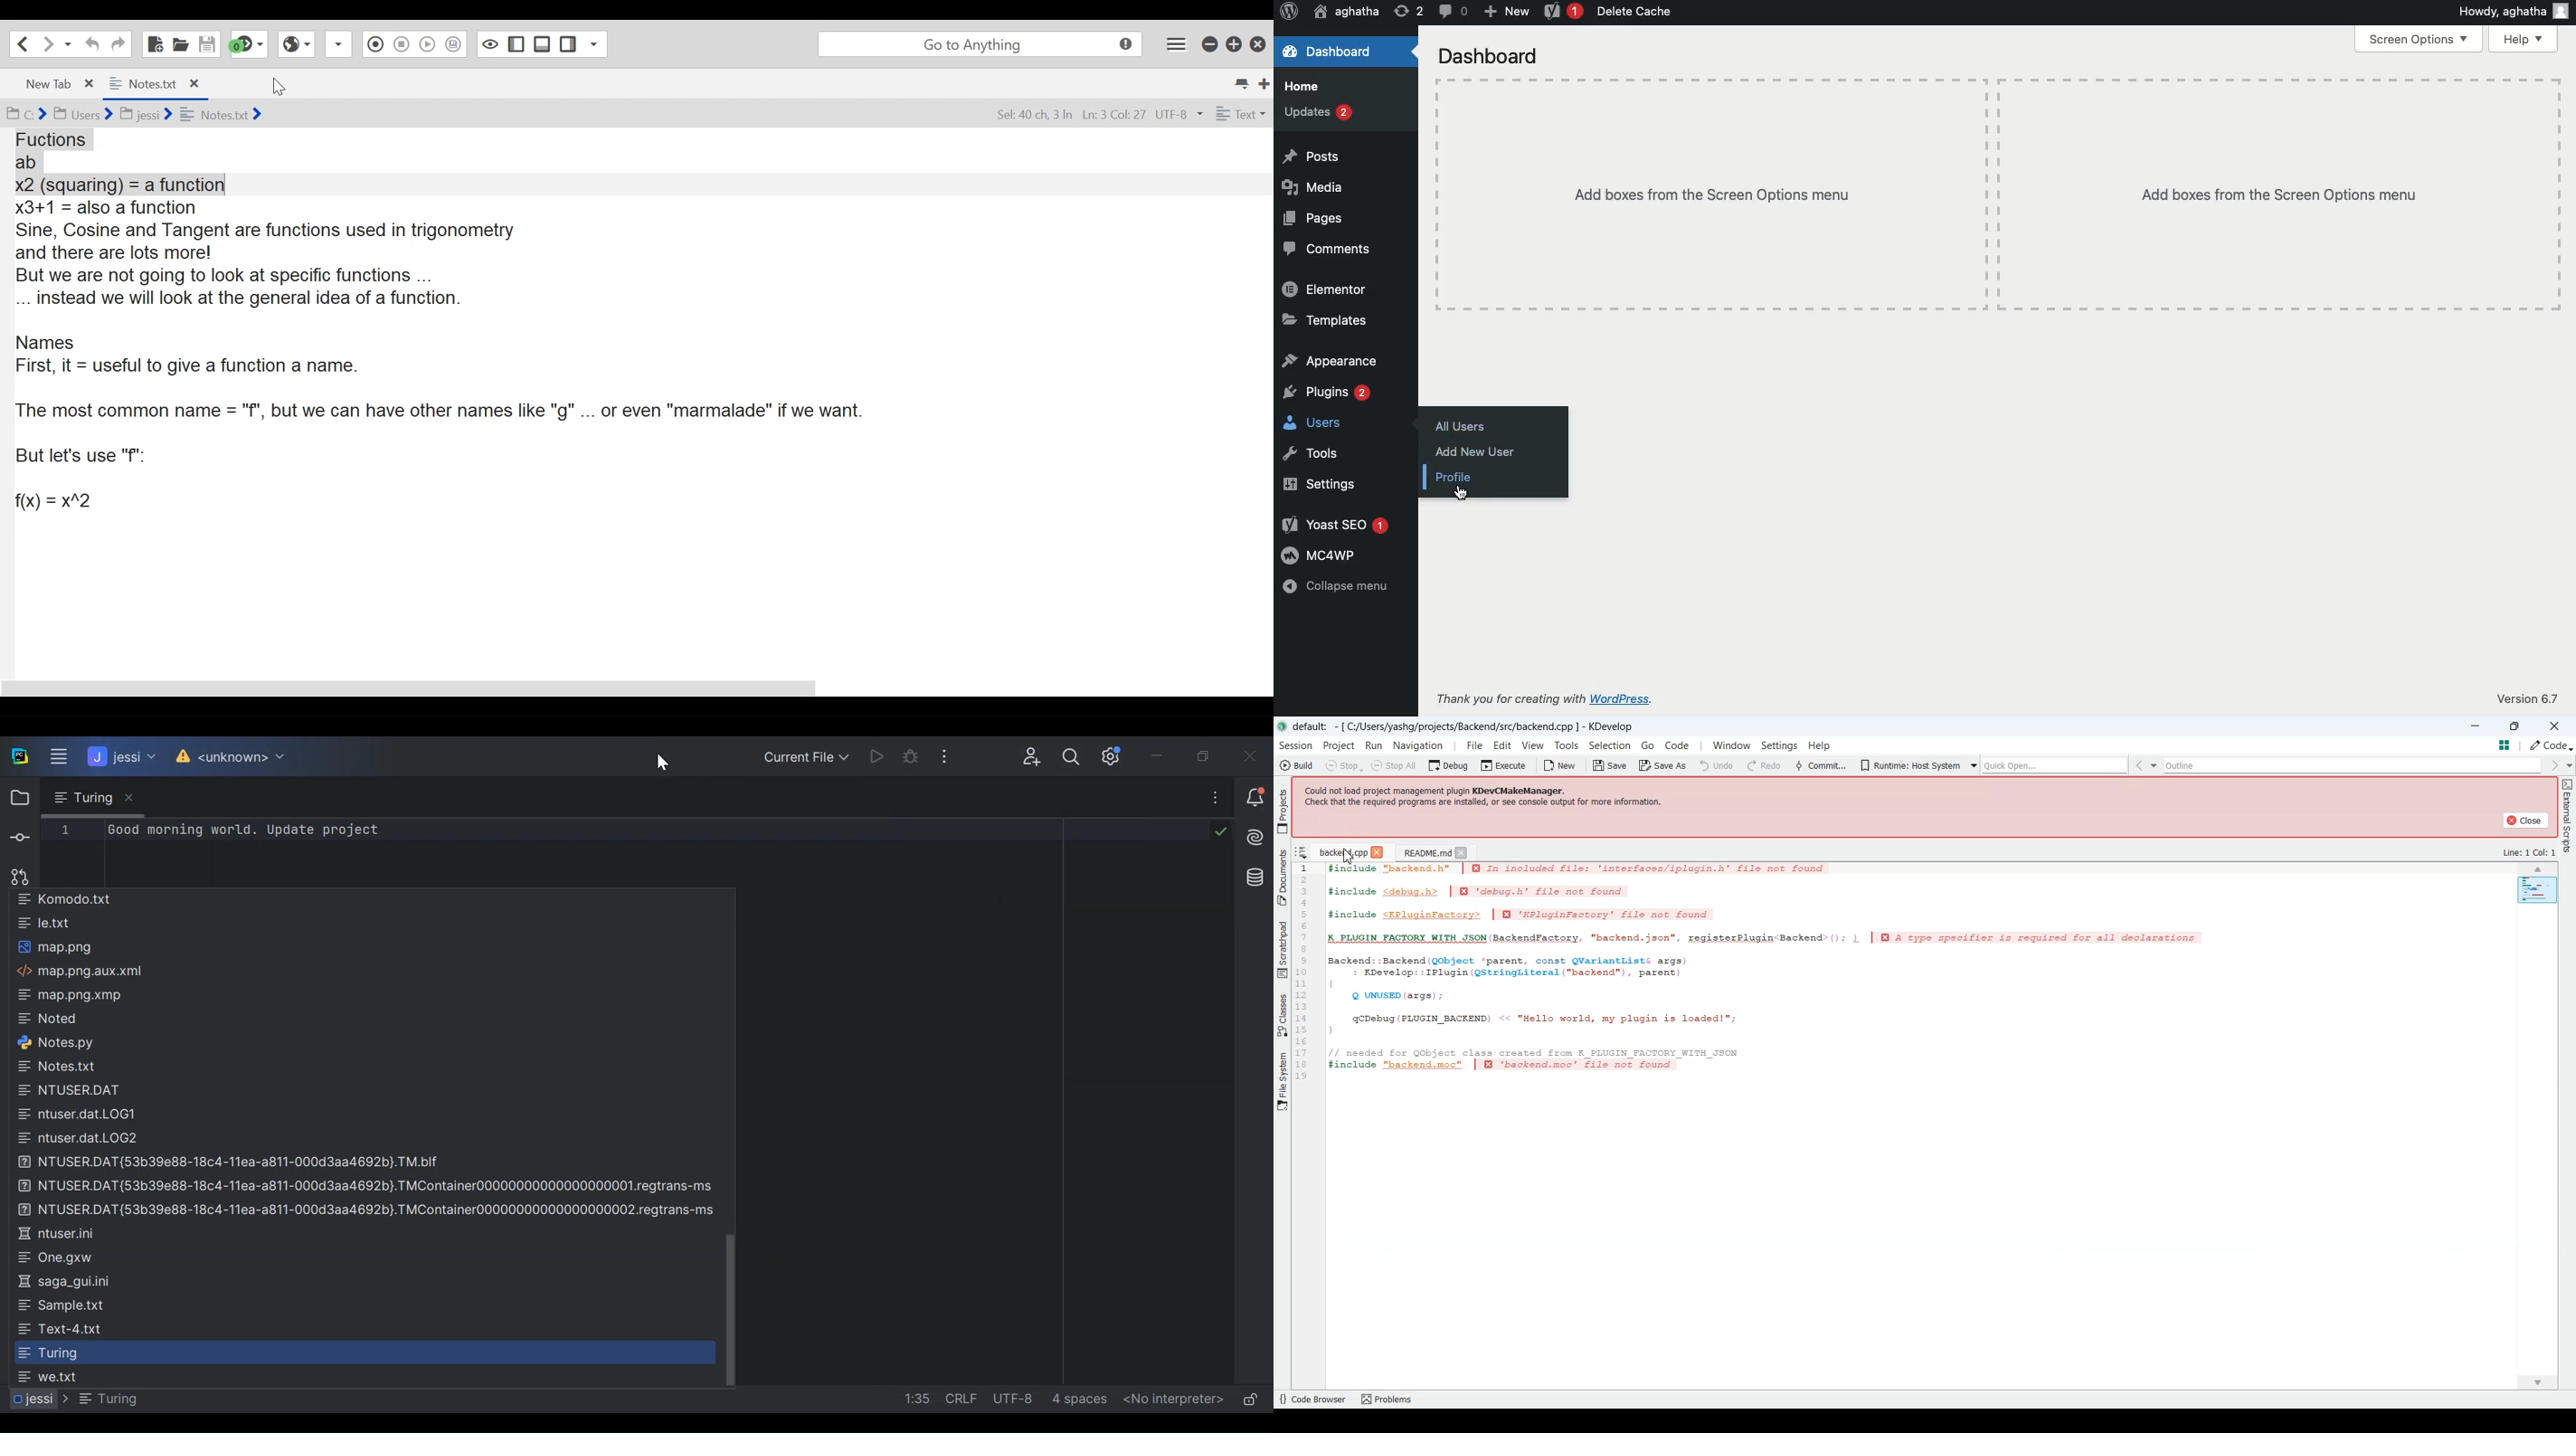  Describe the element at coordinates (1334, 527) in the screenshot. I see `Yoast` at that location.